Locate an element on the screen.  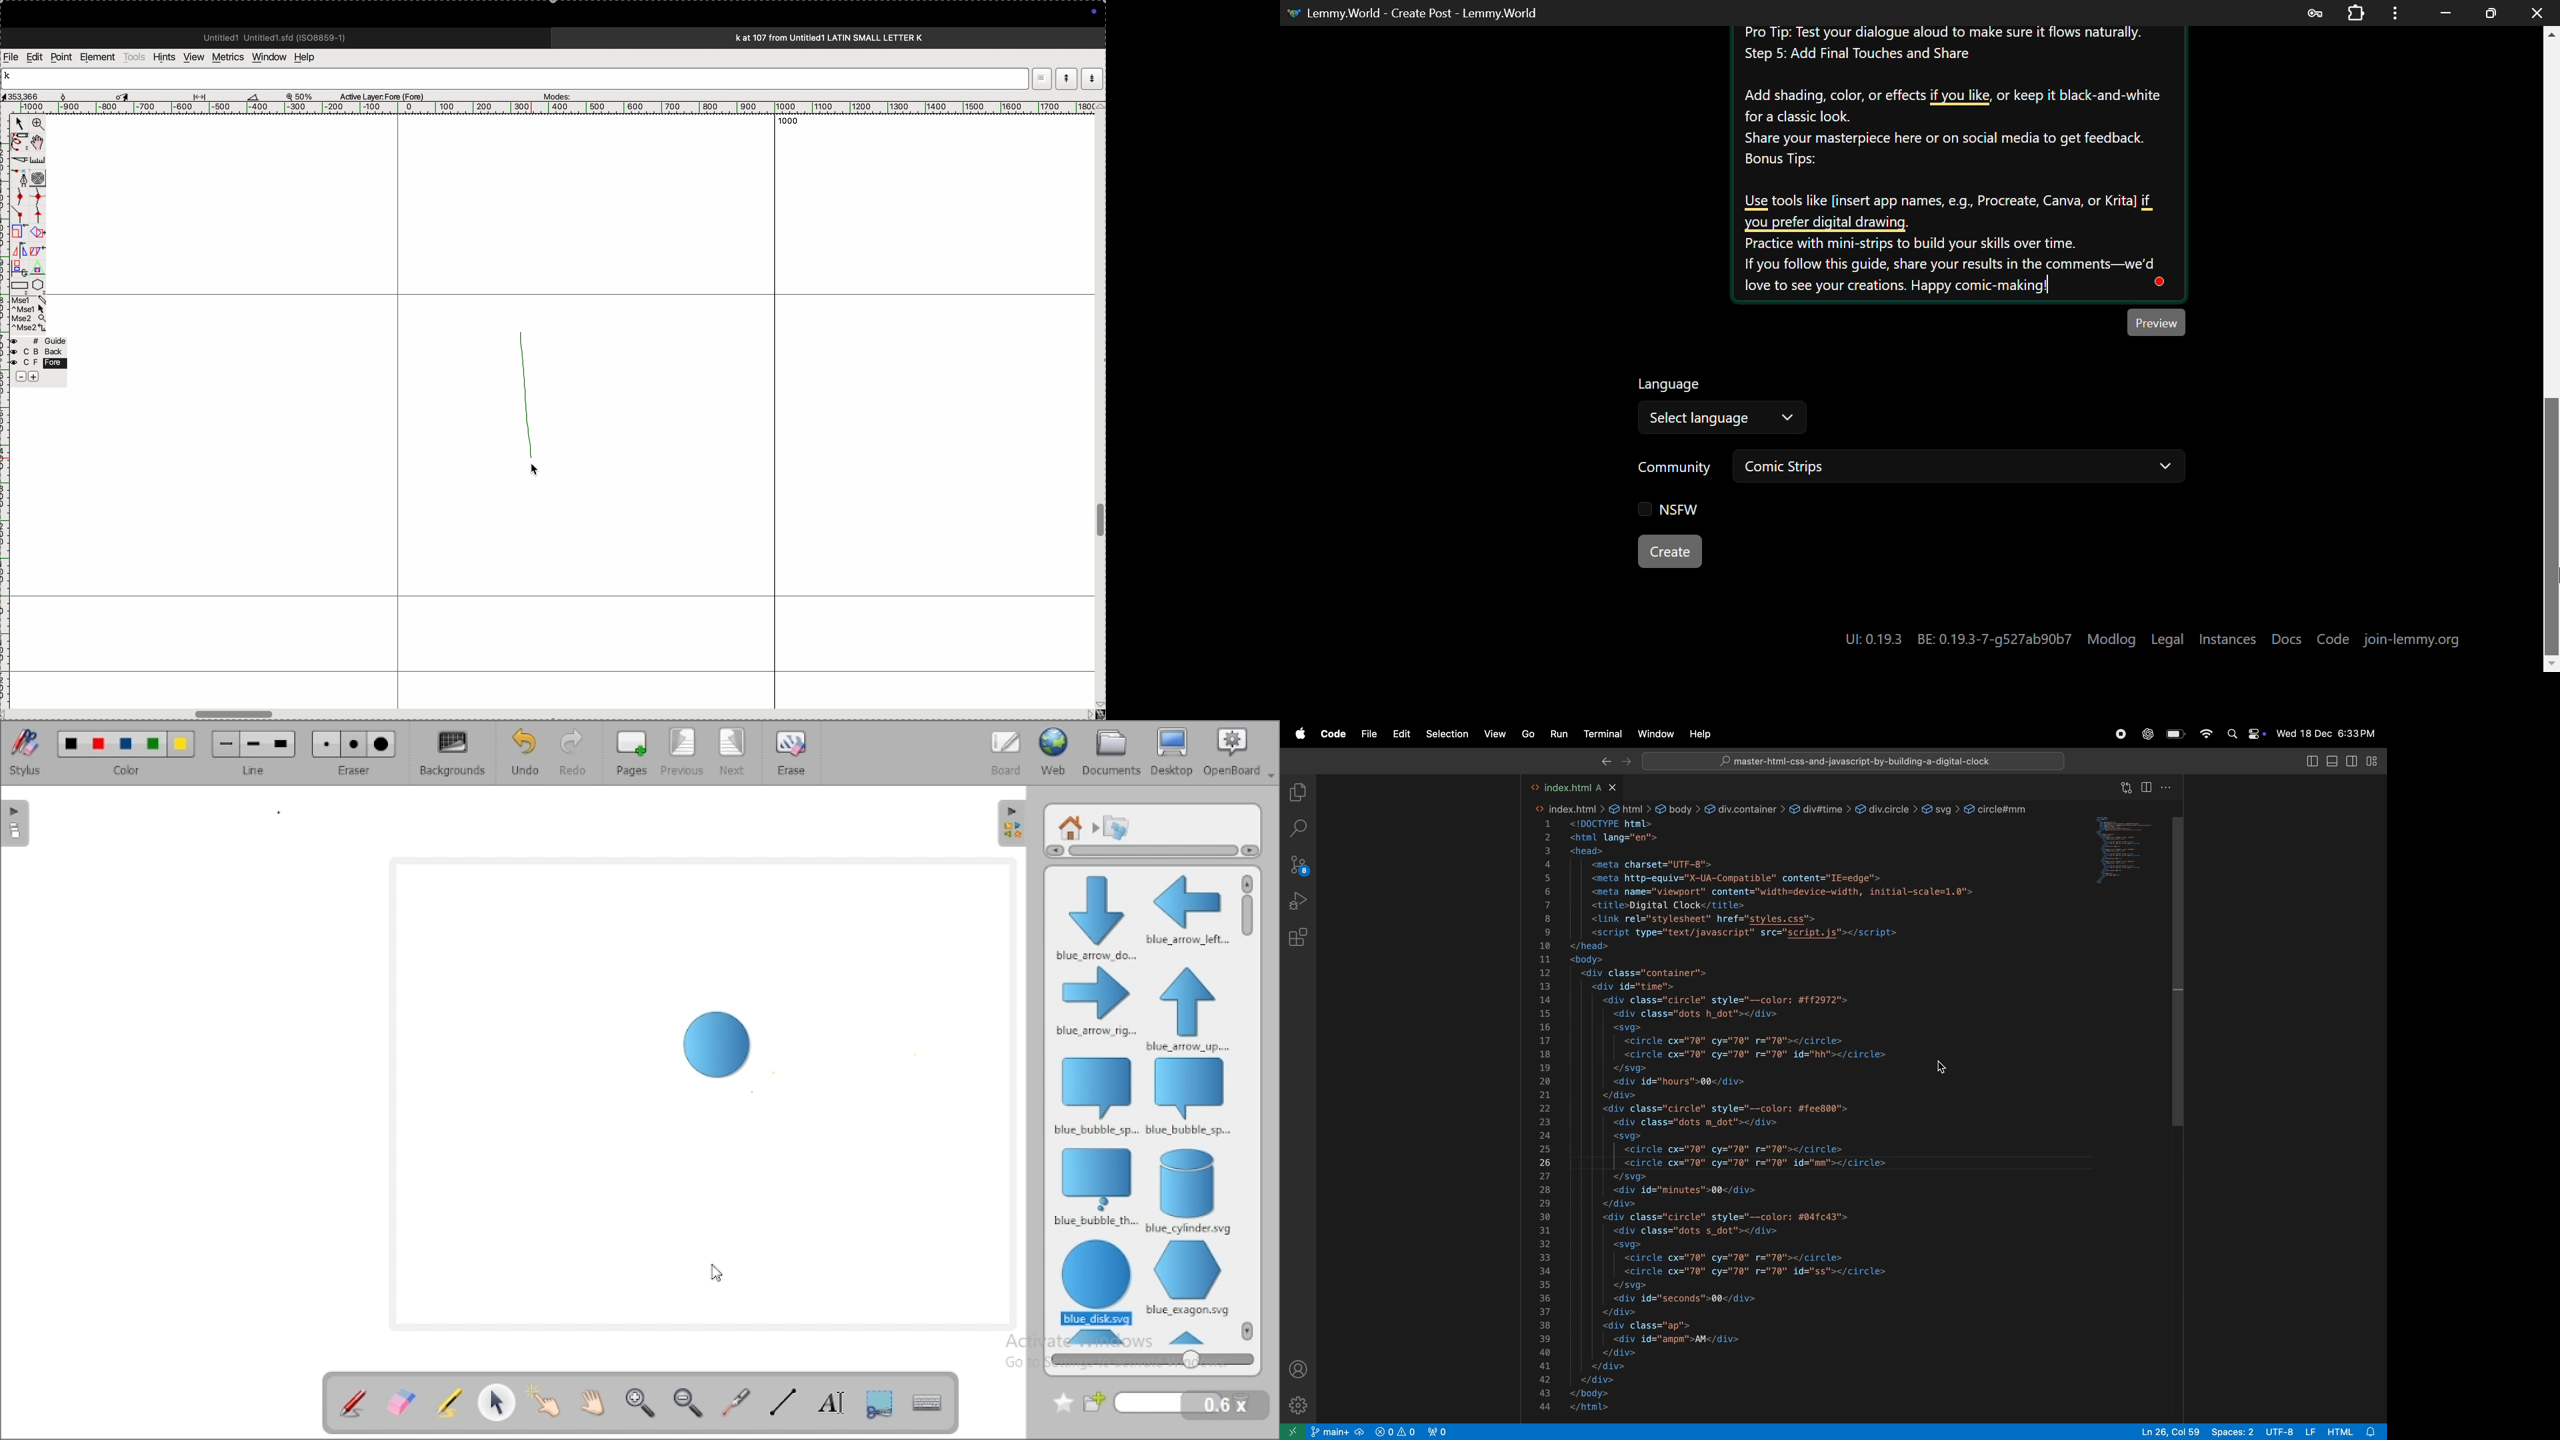
metrics is located at coordinates (227, 57).